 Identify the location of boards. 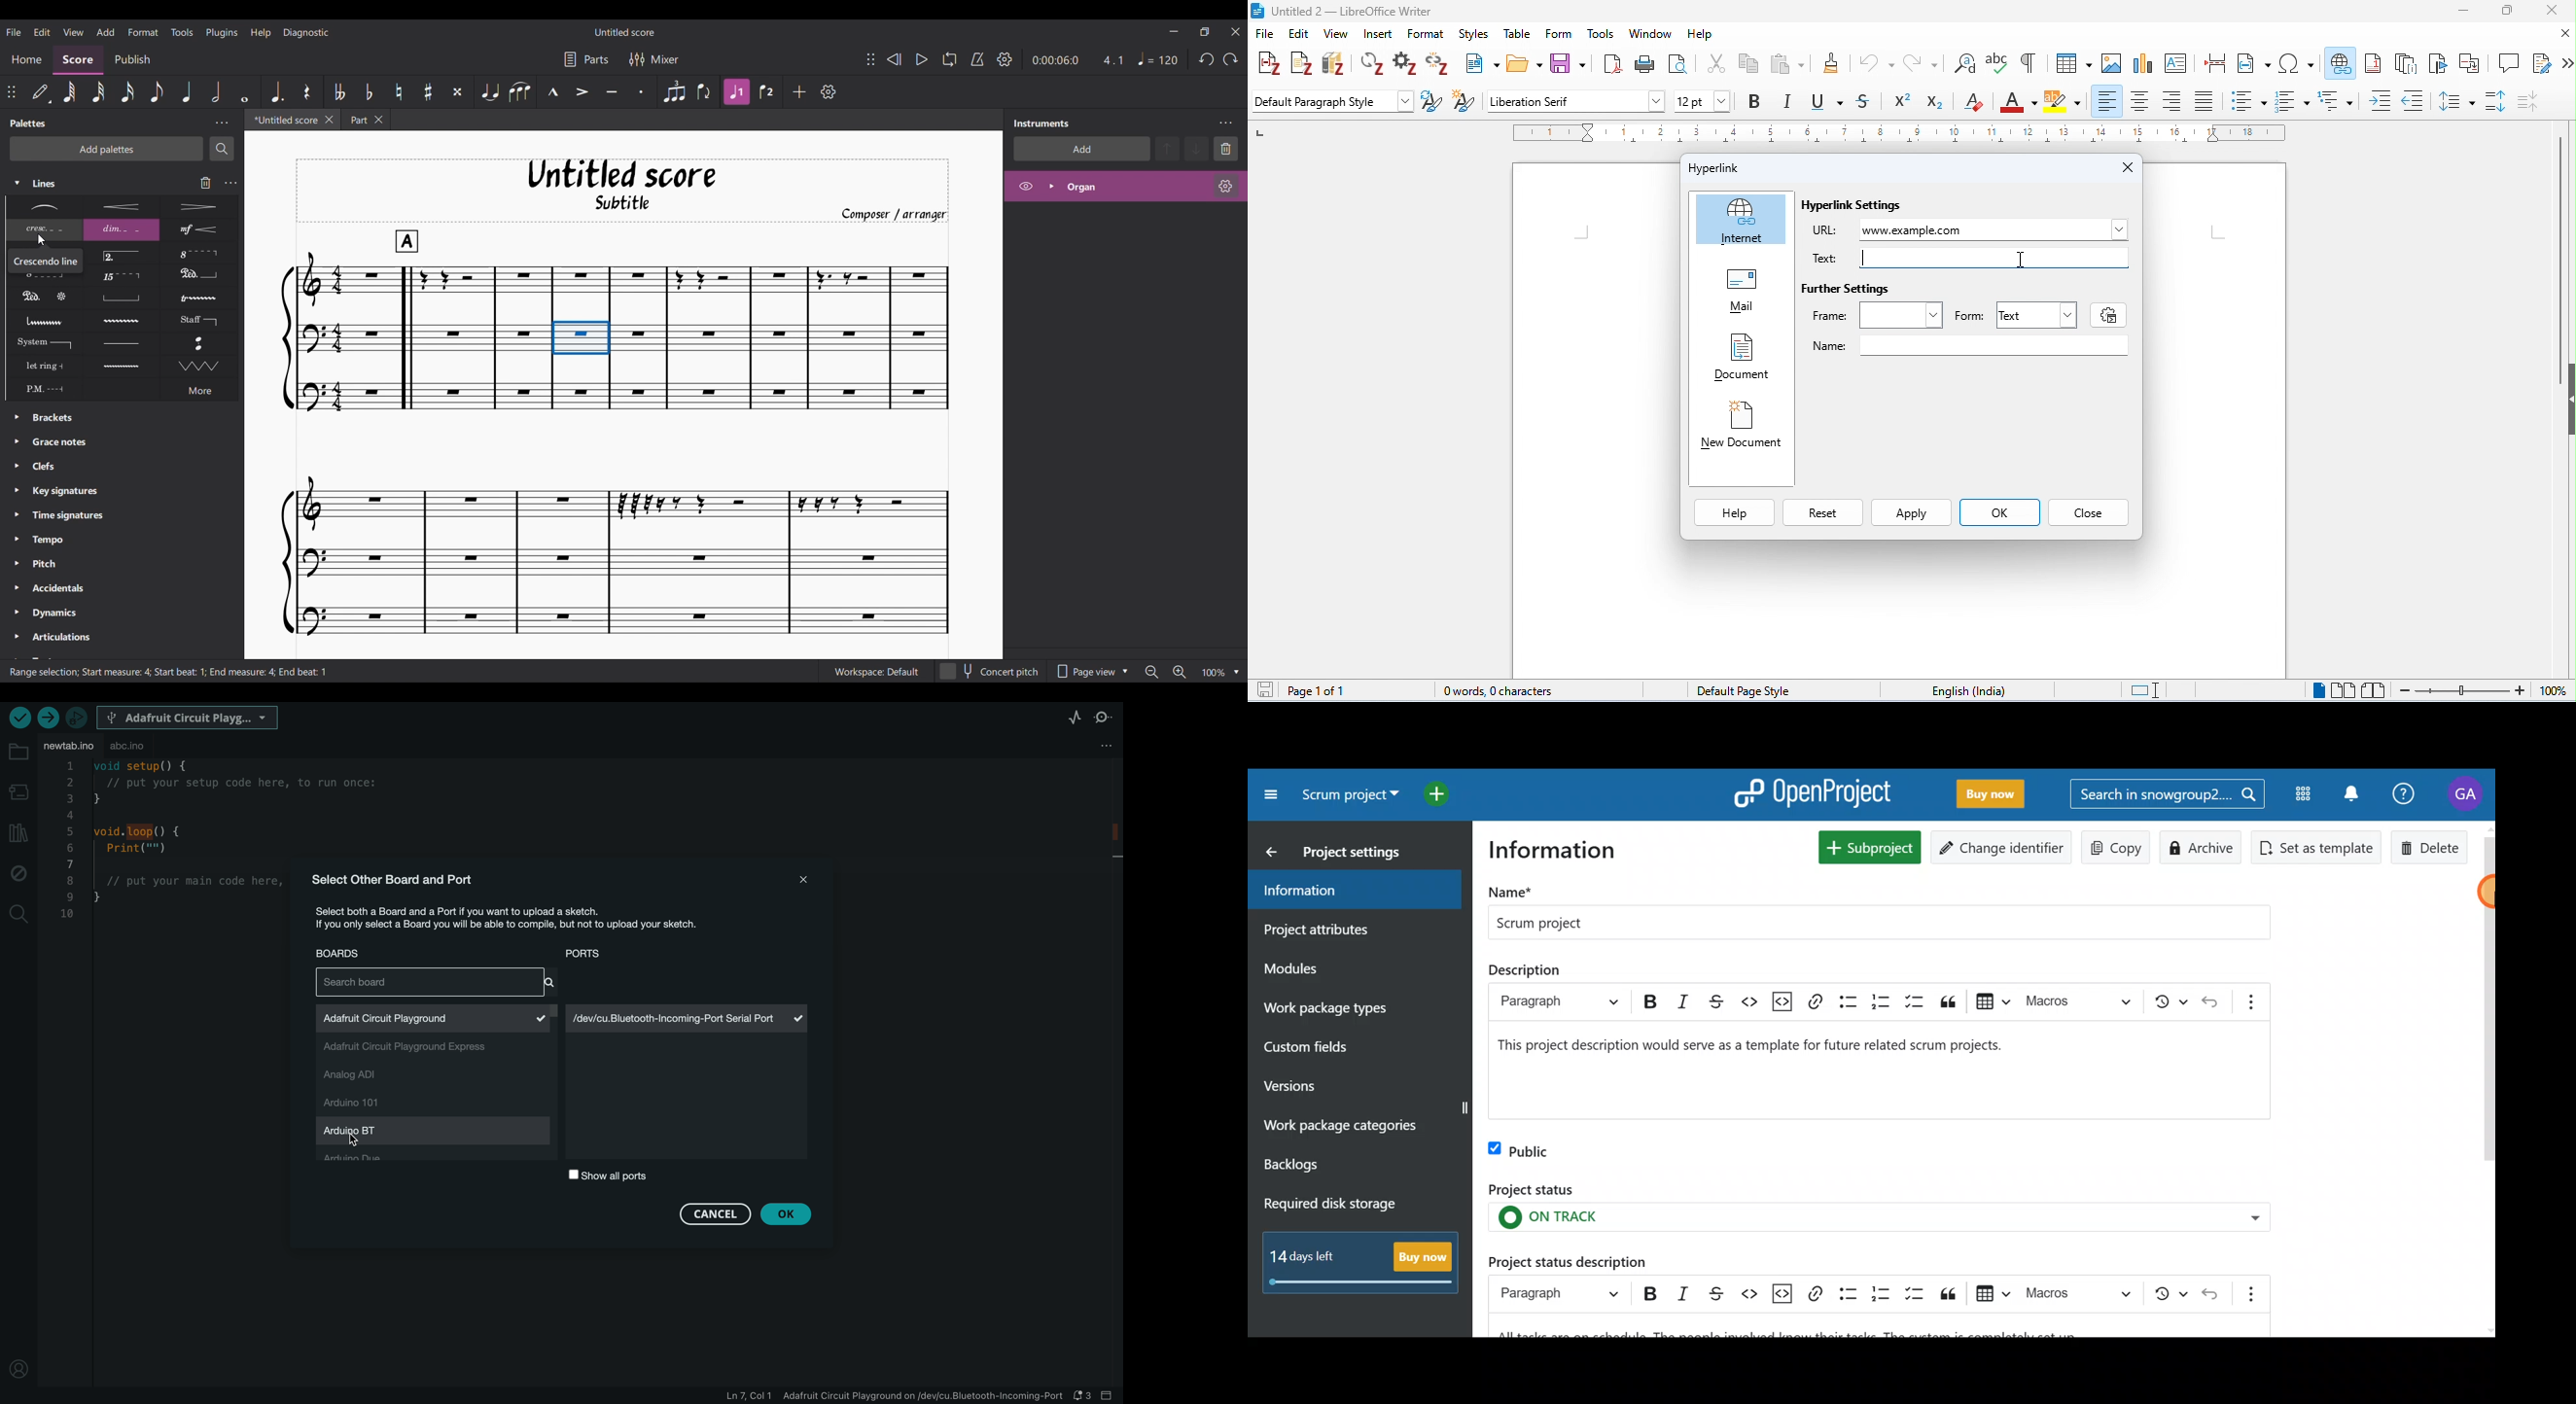
(349, 956).